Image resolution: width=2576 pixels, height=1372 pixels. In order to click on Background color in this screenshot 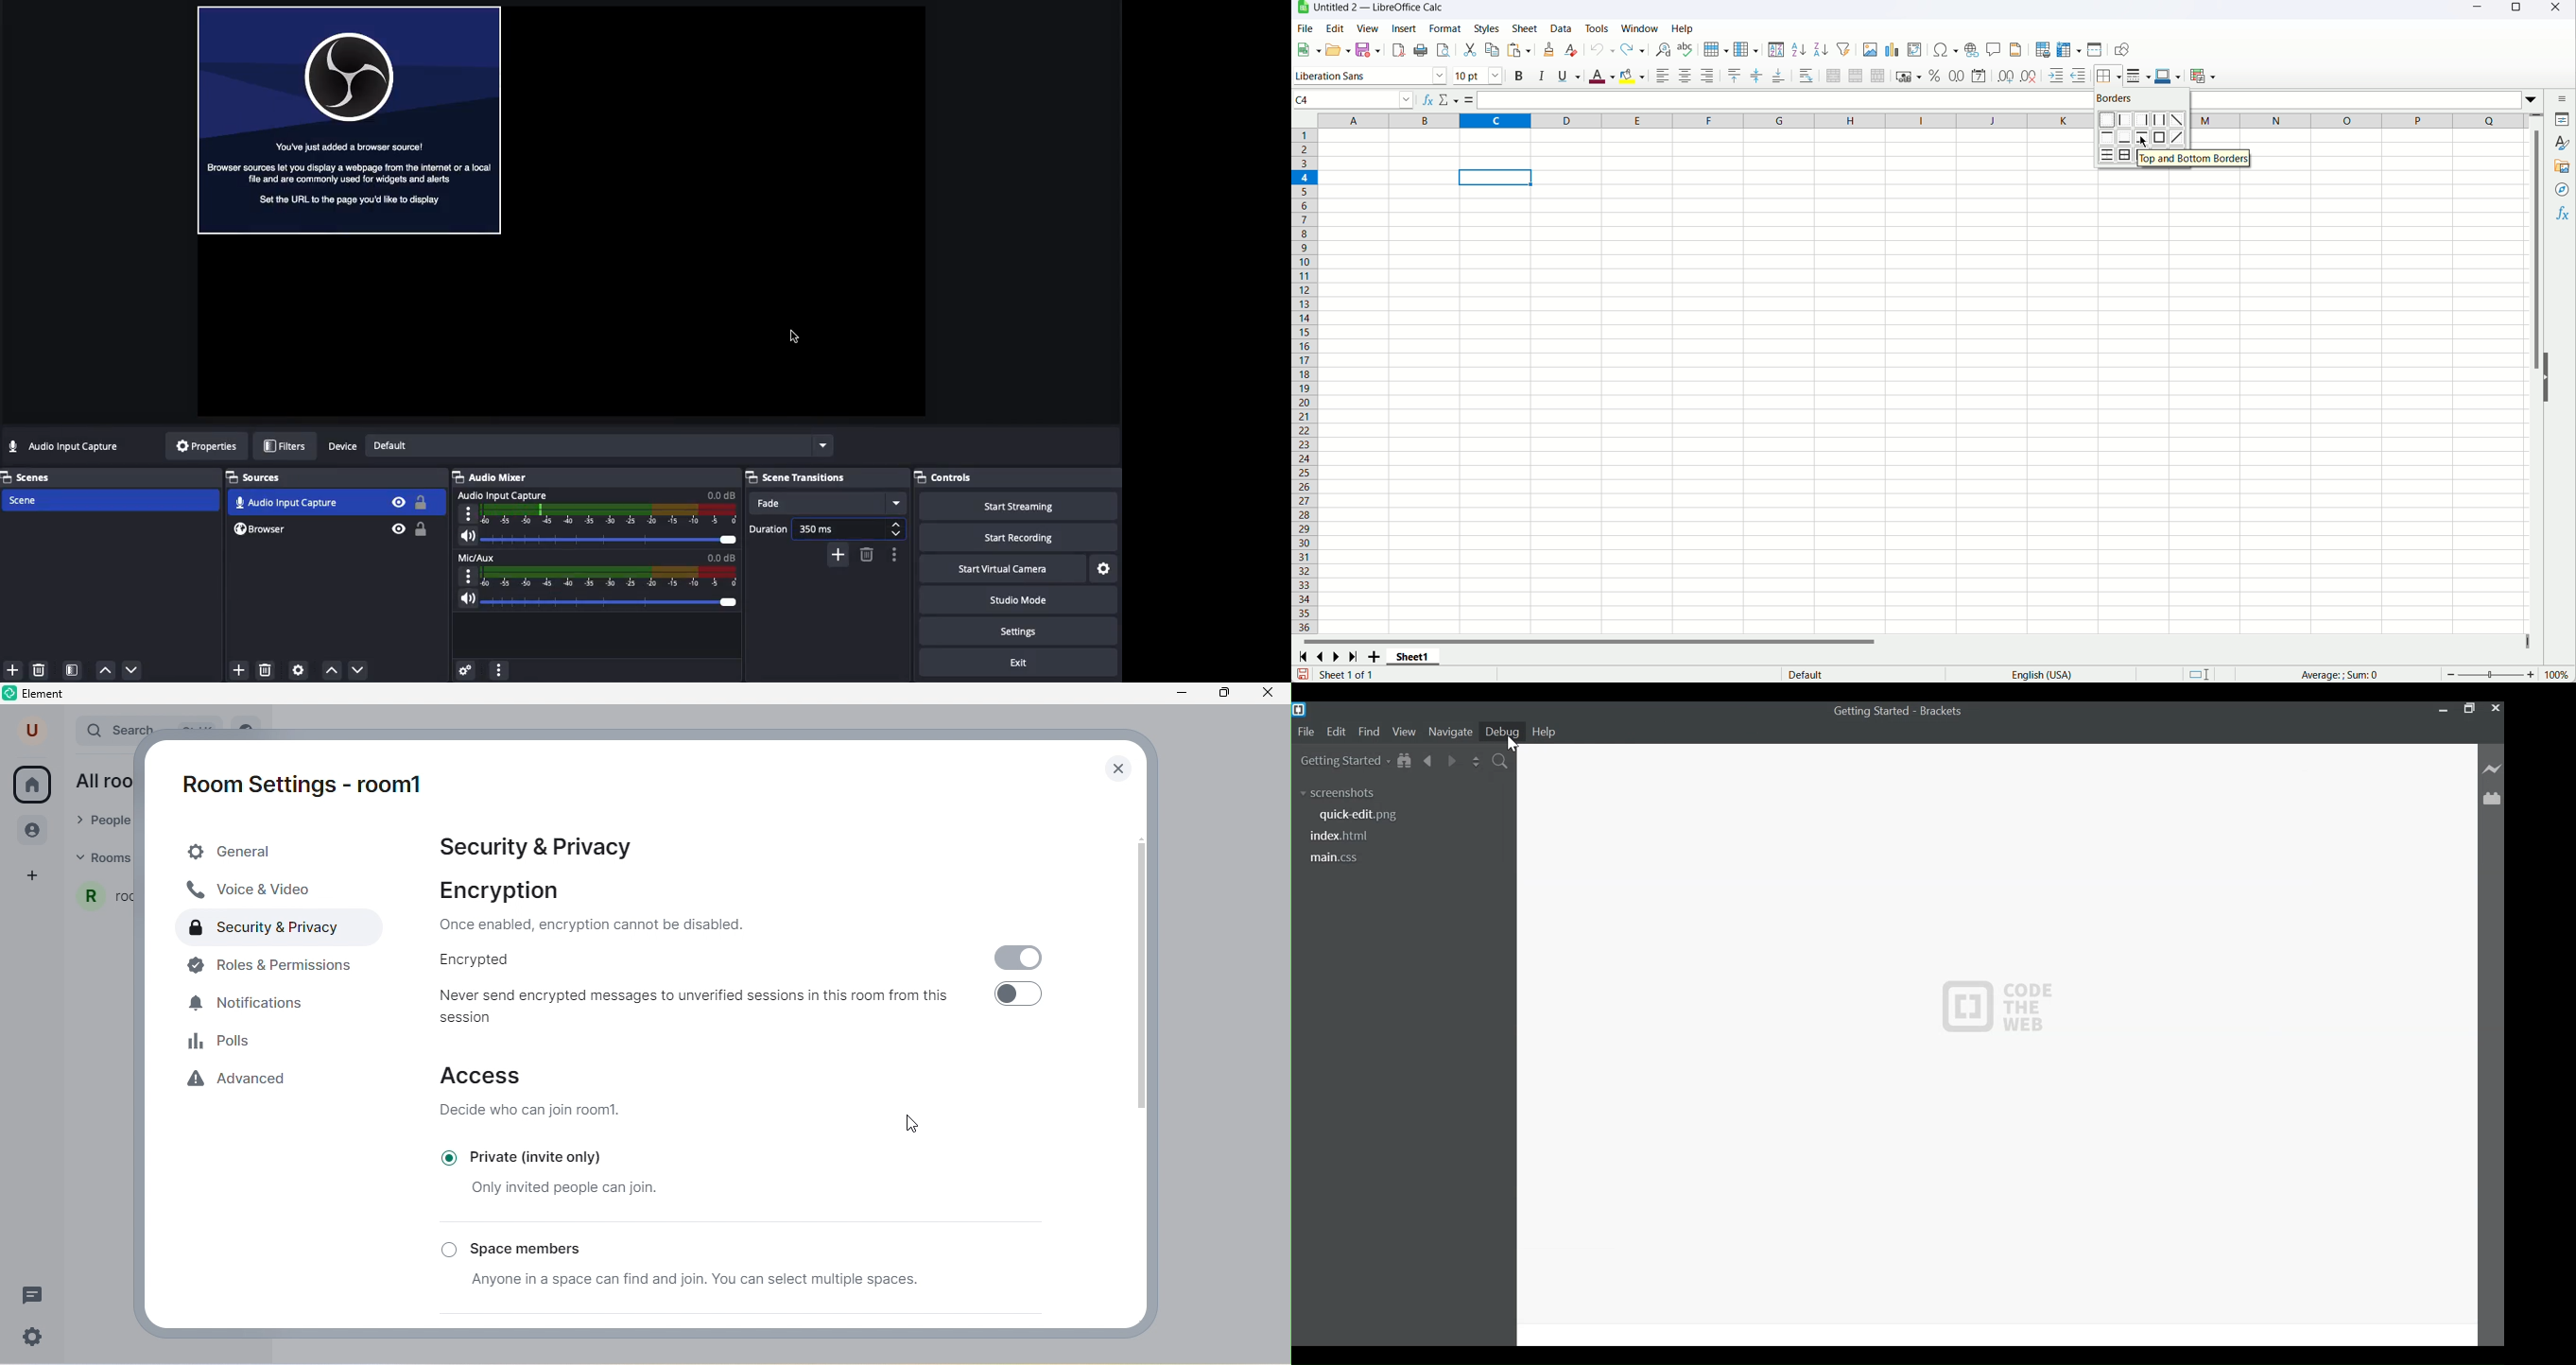, I will do `click(1633, 78)`.